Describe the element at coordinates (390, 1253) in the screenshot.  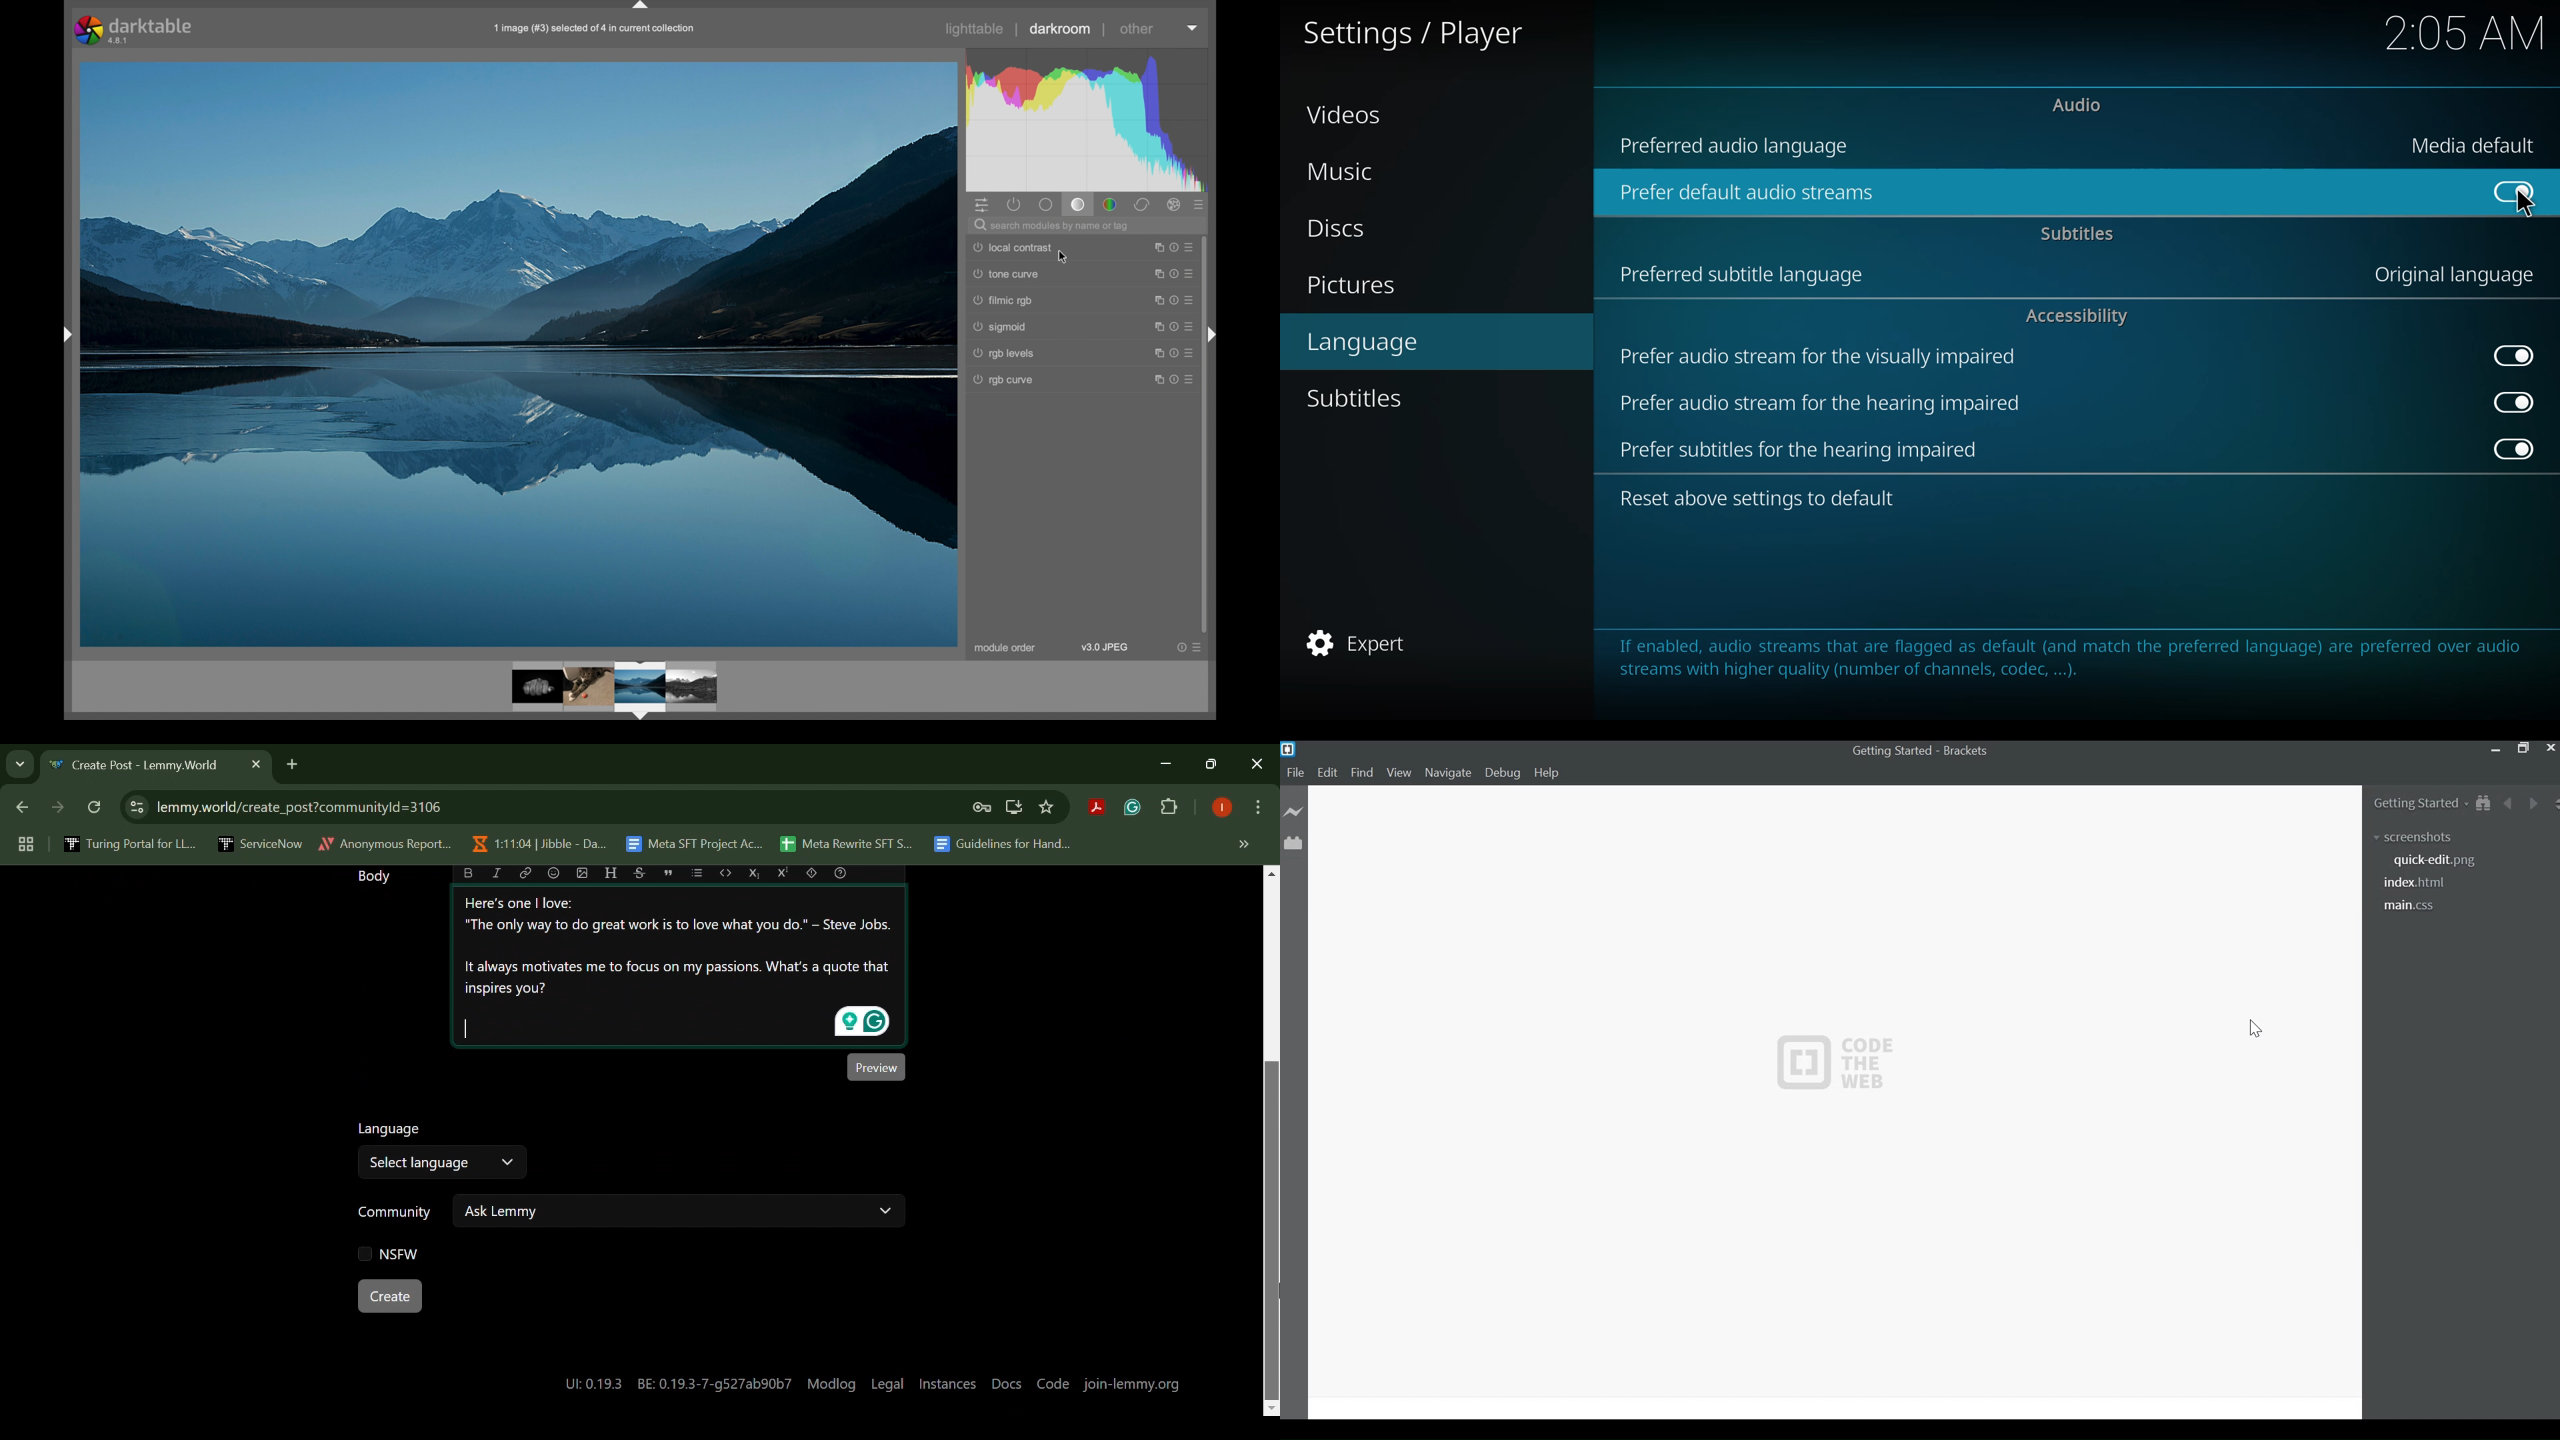
I see `NSFW` at that location.